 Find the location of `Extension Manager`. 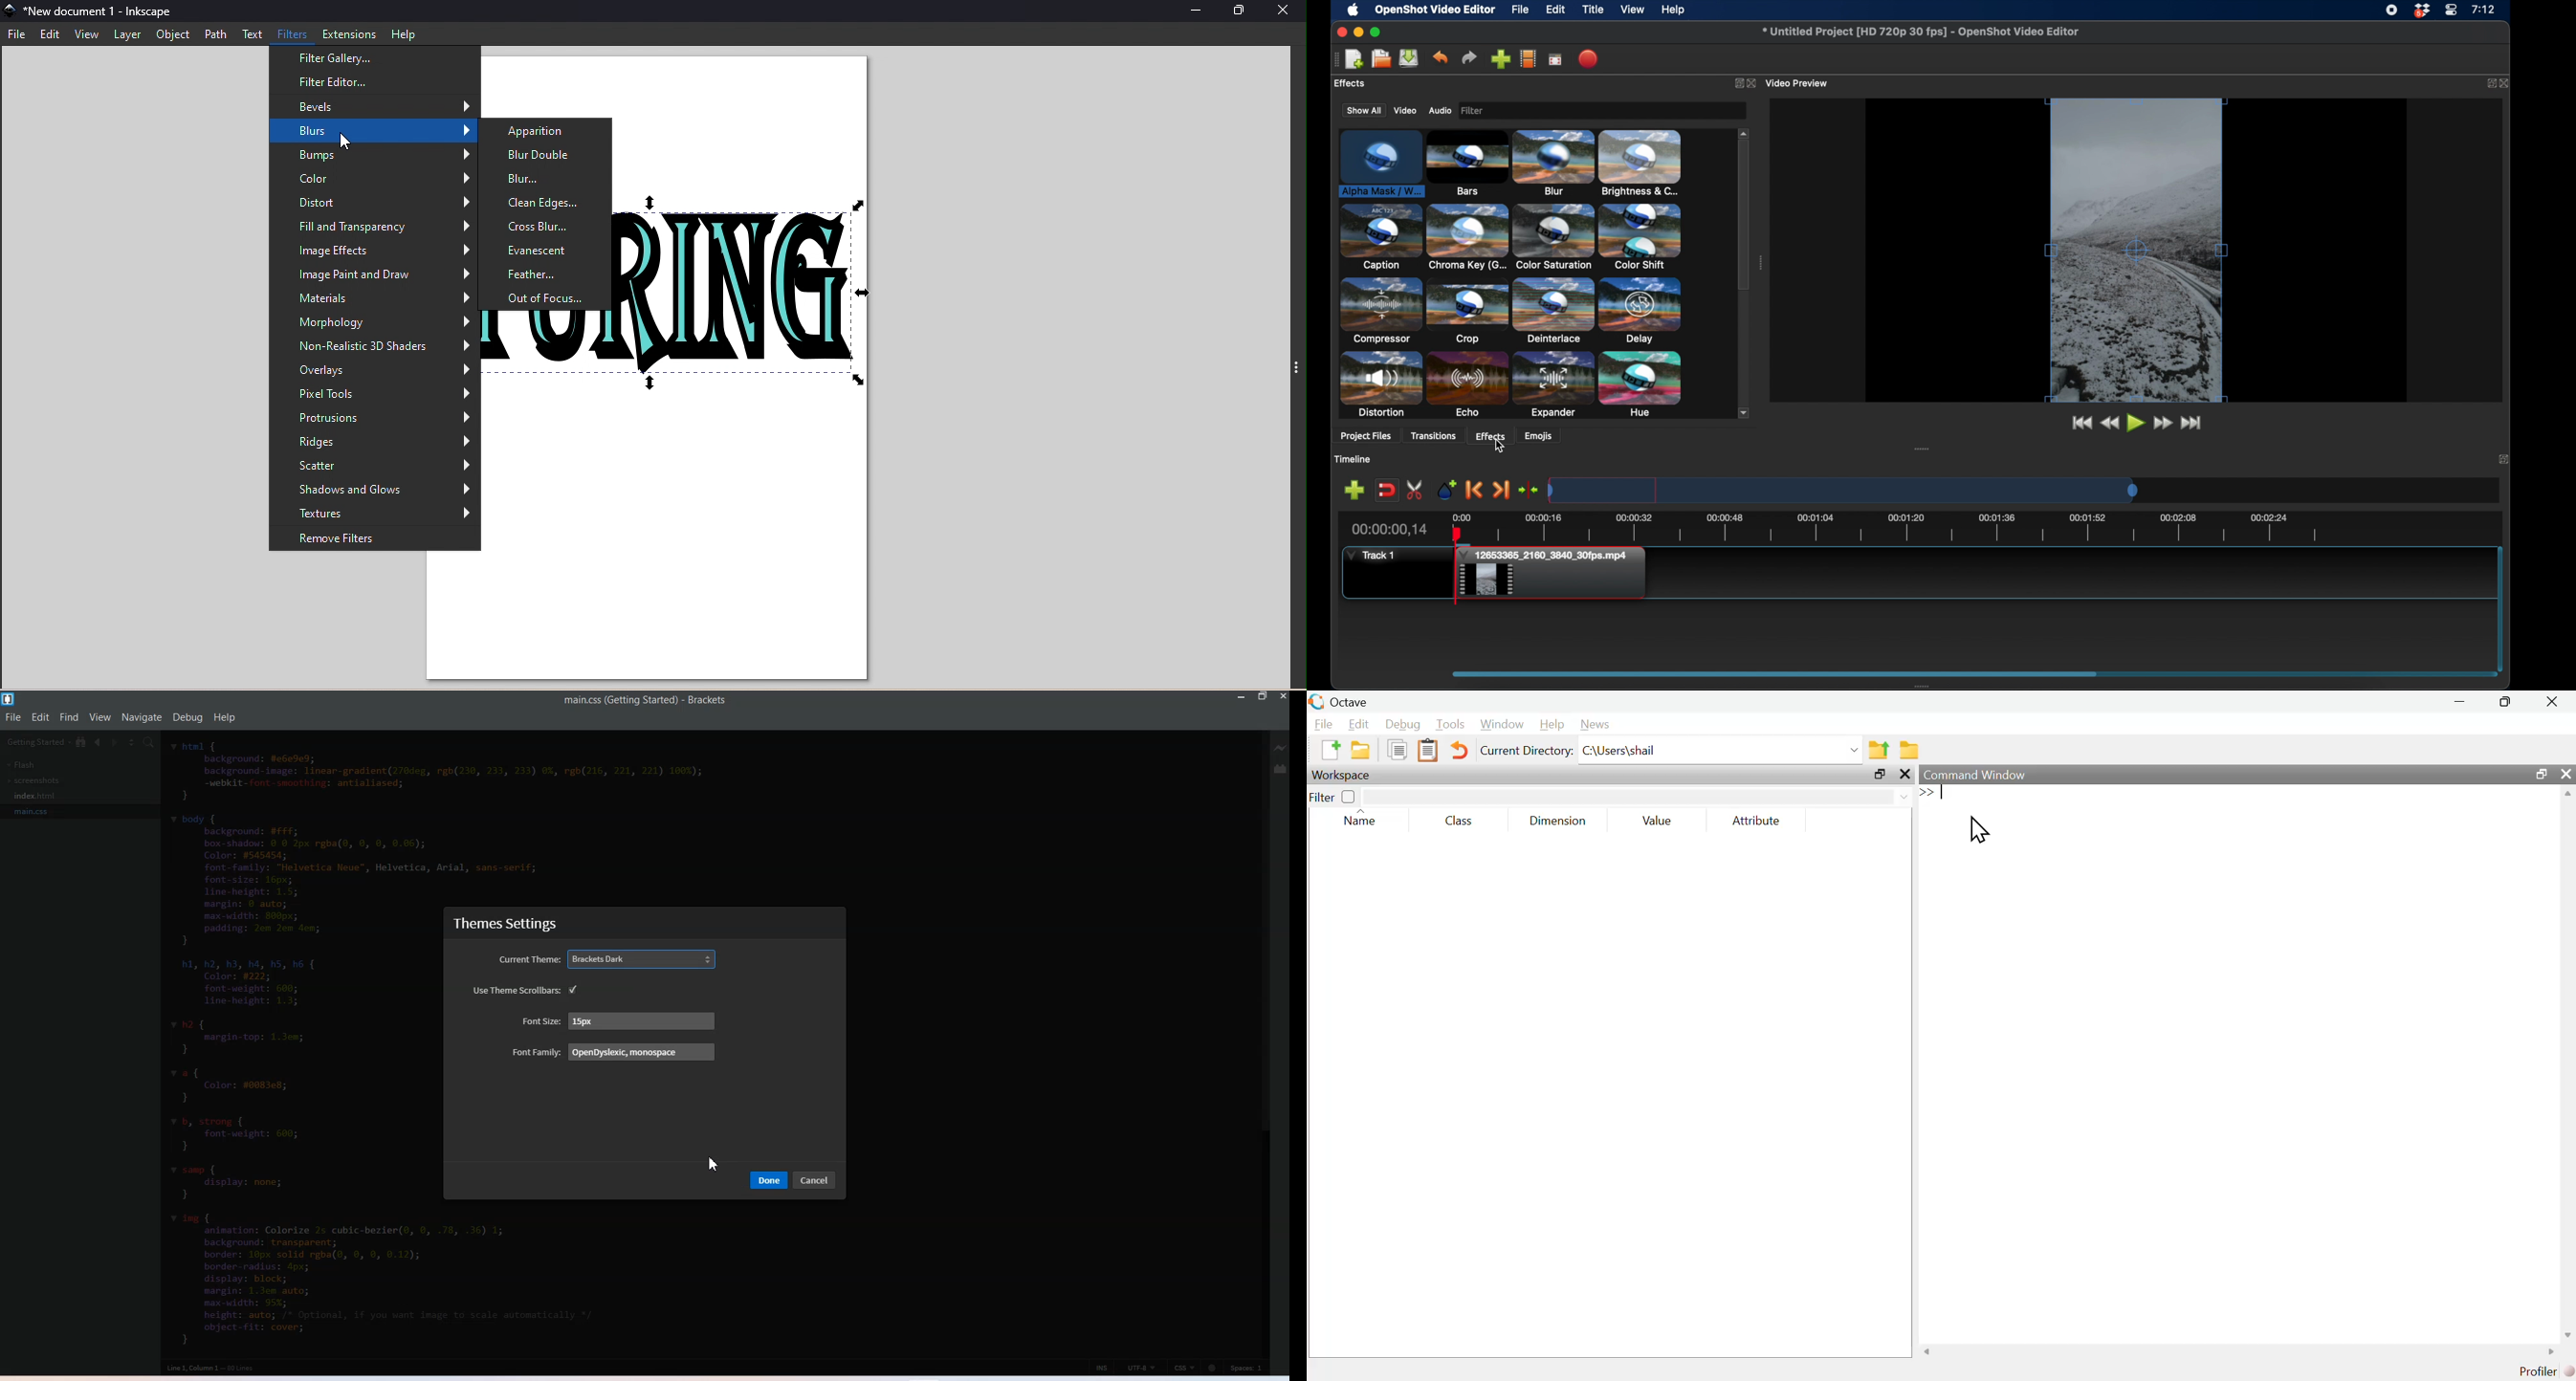

Extension Manager is located at coordinates (1282, 768).